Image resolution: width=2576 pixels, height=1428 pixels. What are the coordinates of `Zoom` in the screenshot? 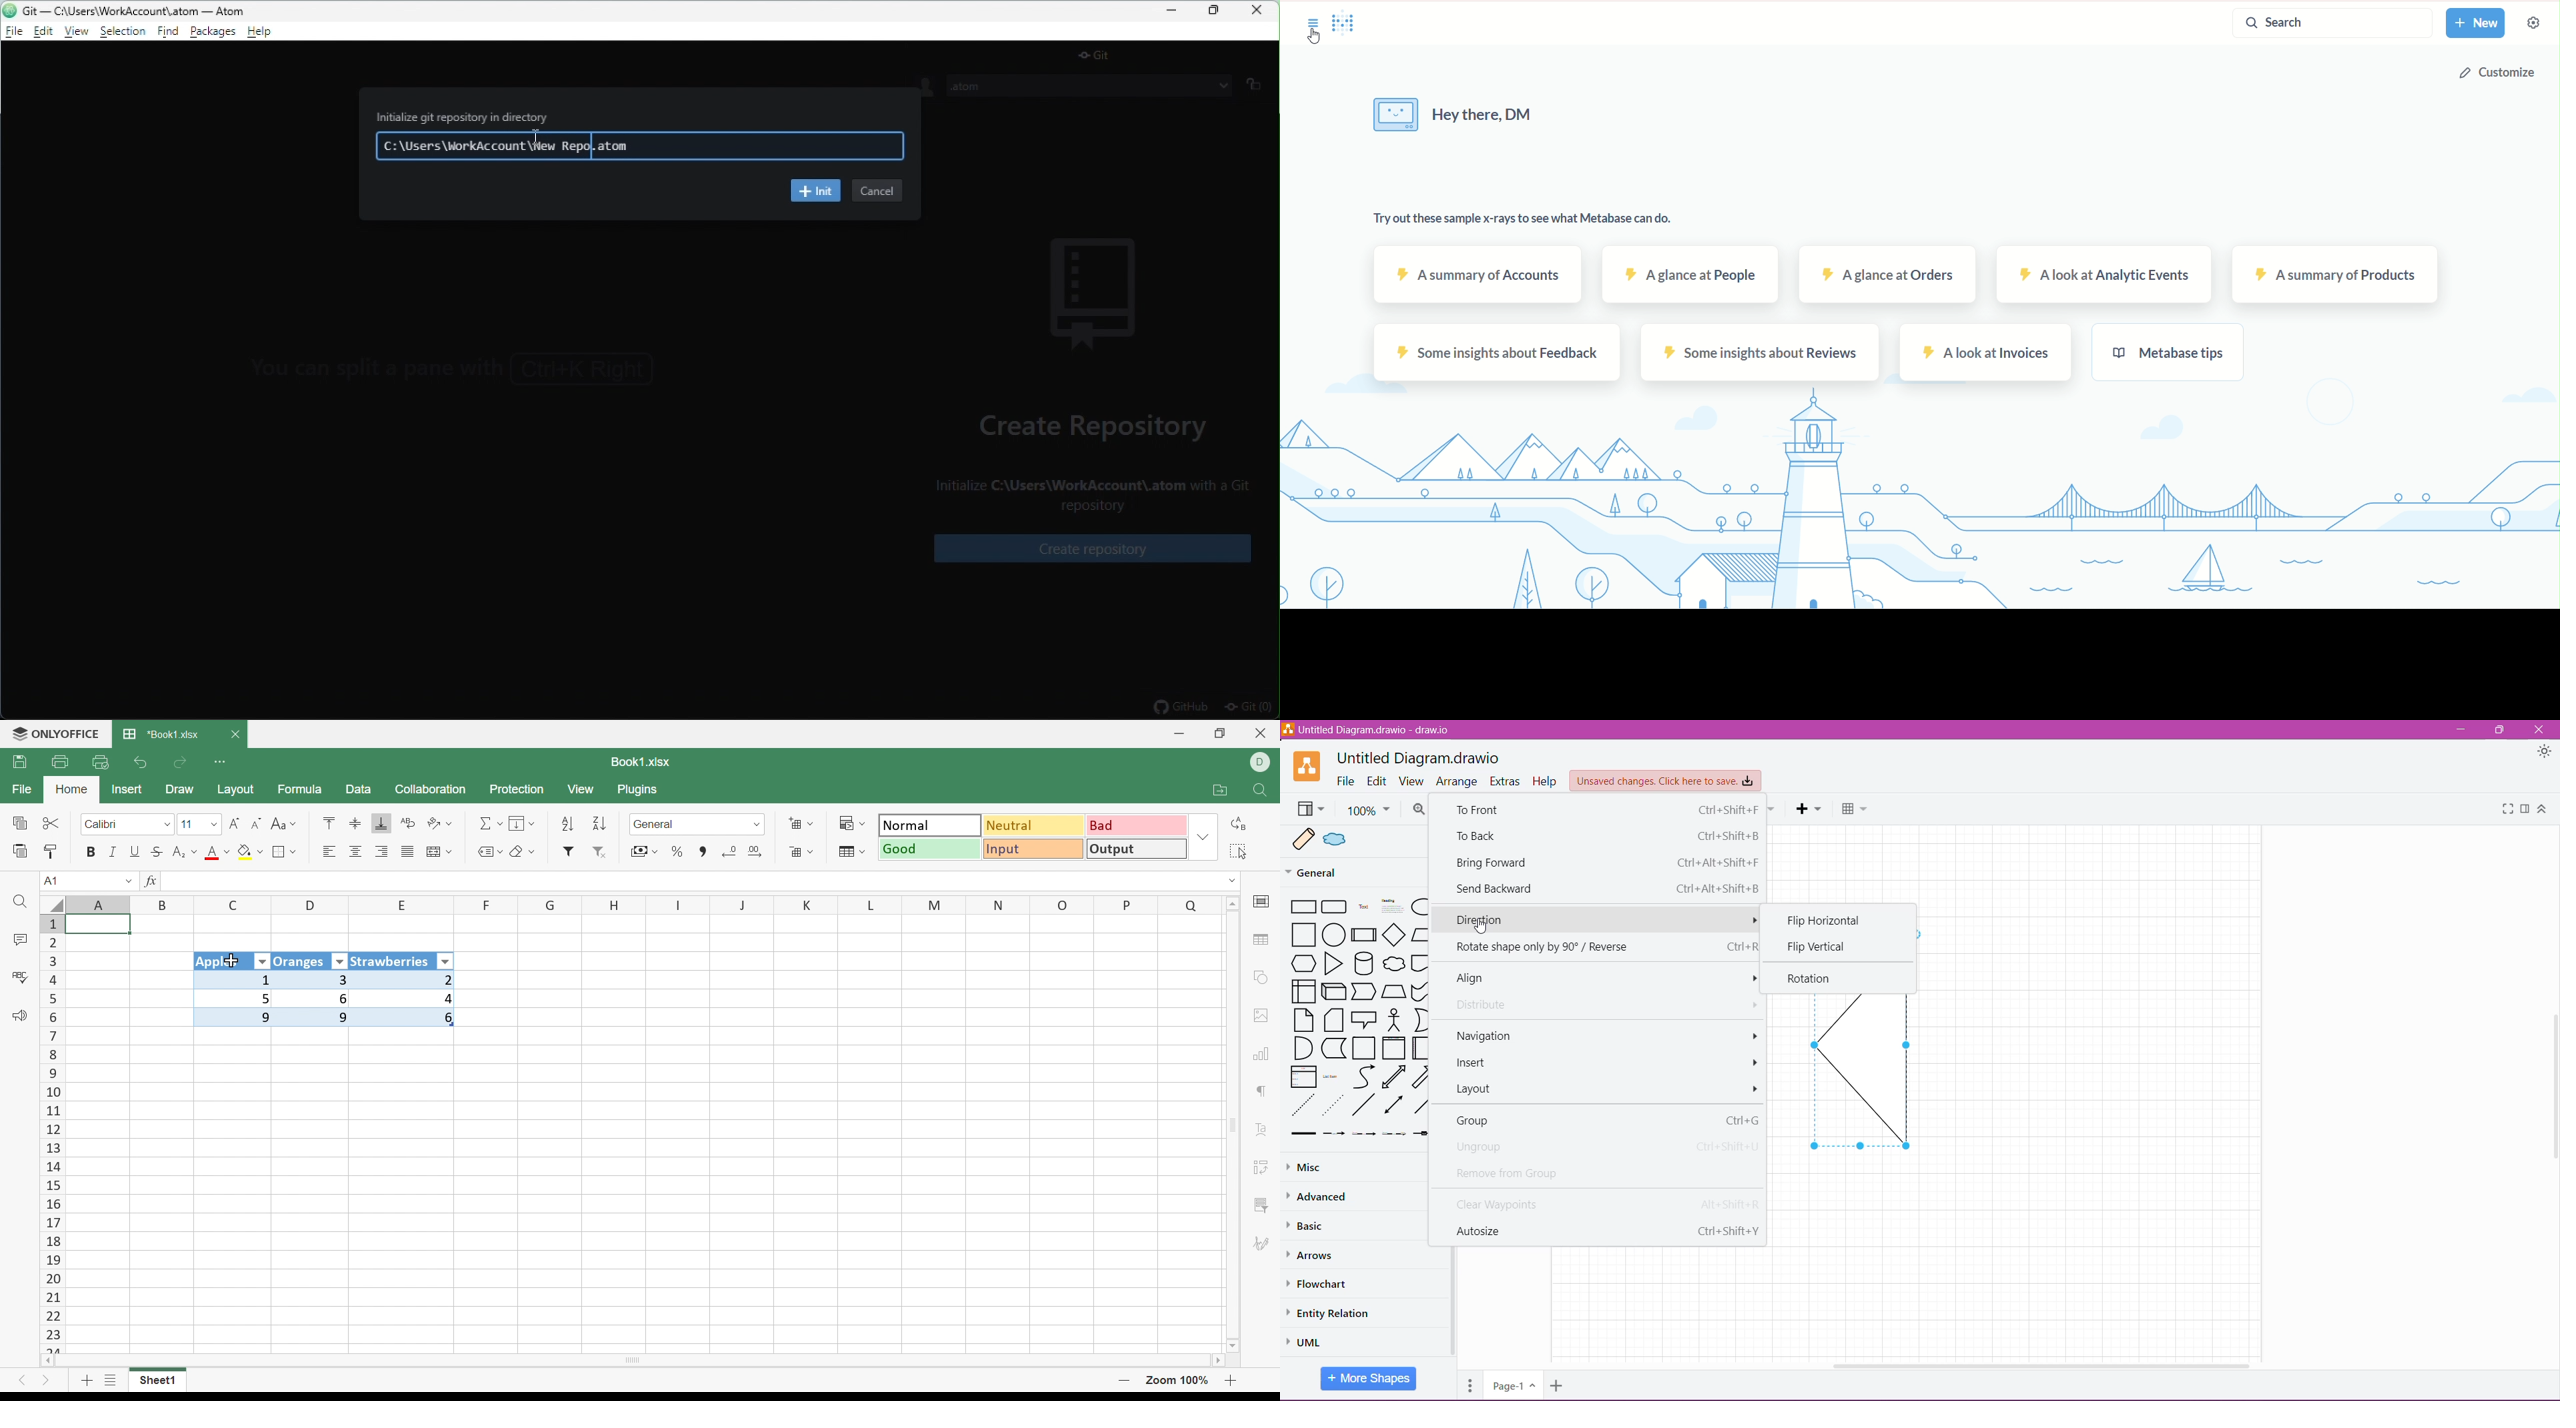 It's located at (1369, 811).